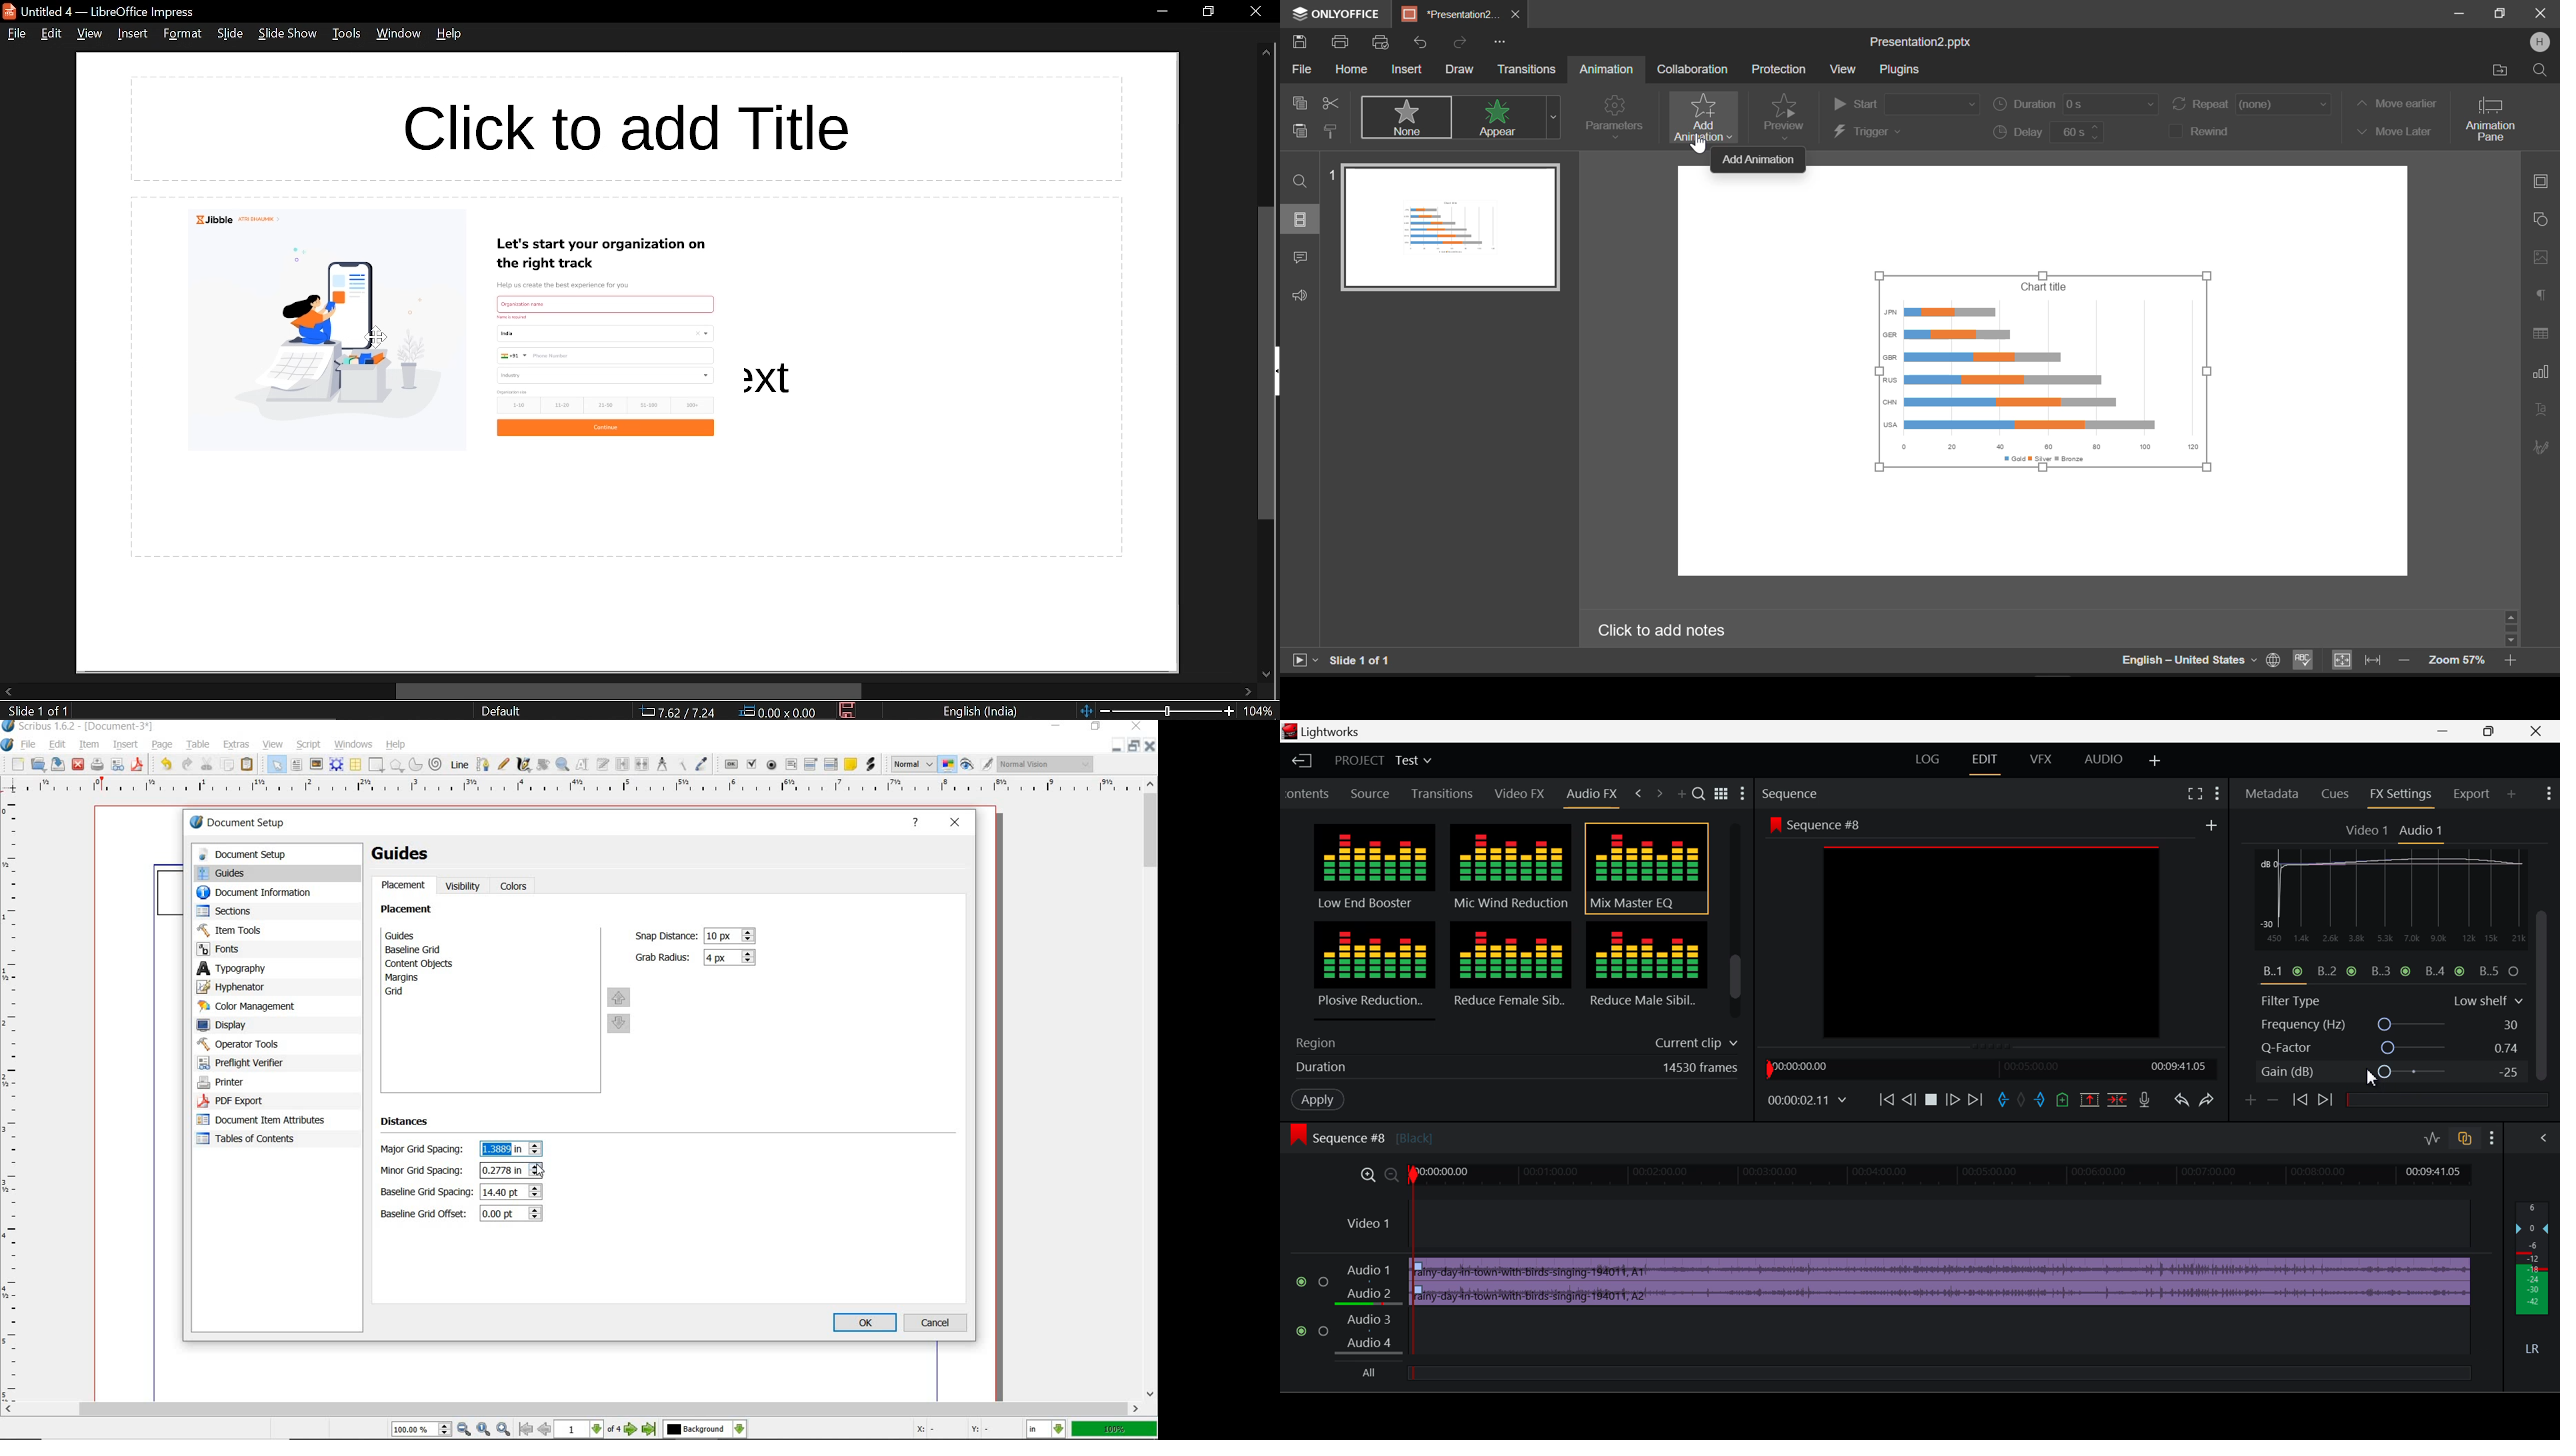  What do you see at coordinates (623, 383) in the screenshot?
I see `Image` at bounding box center [623, 383].